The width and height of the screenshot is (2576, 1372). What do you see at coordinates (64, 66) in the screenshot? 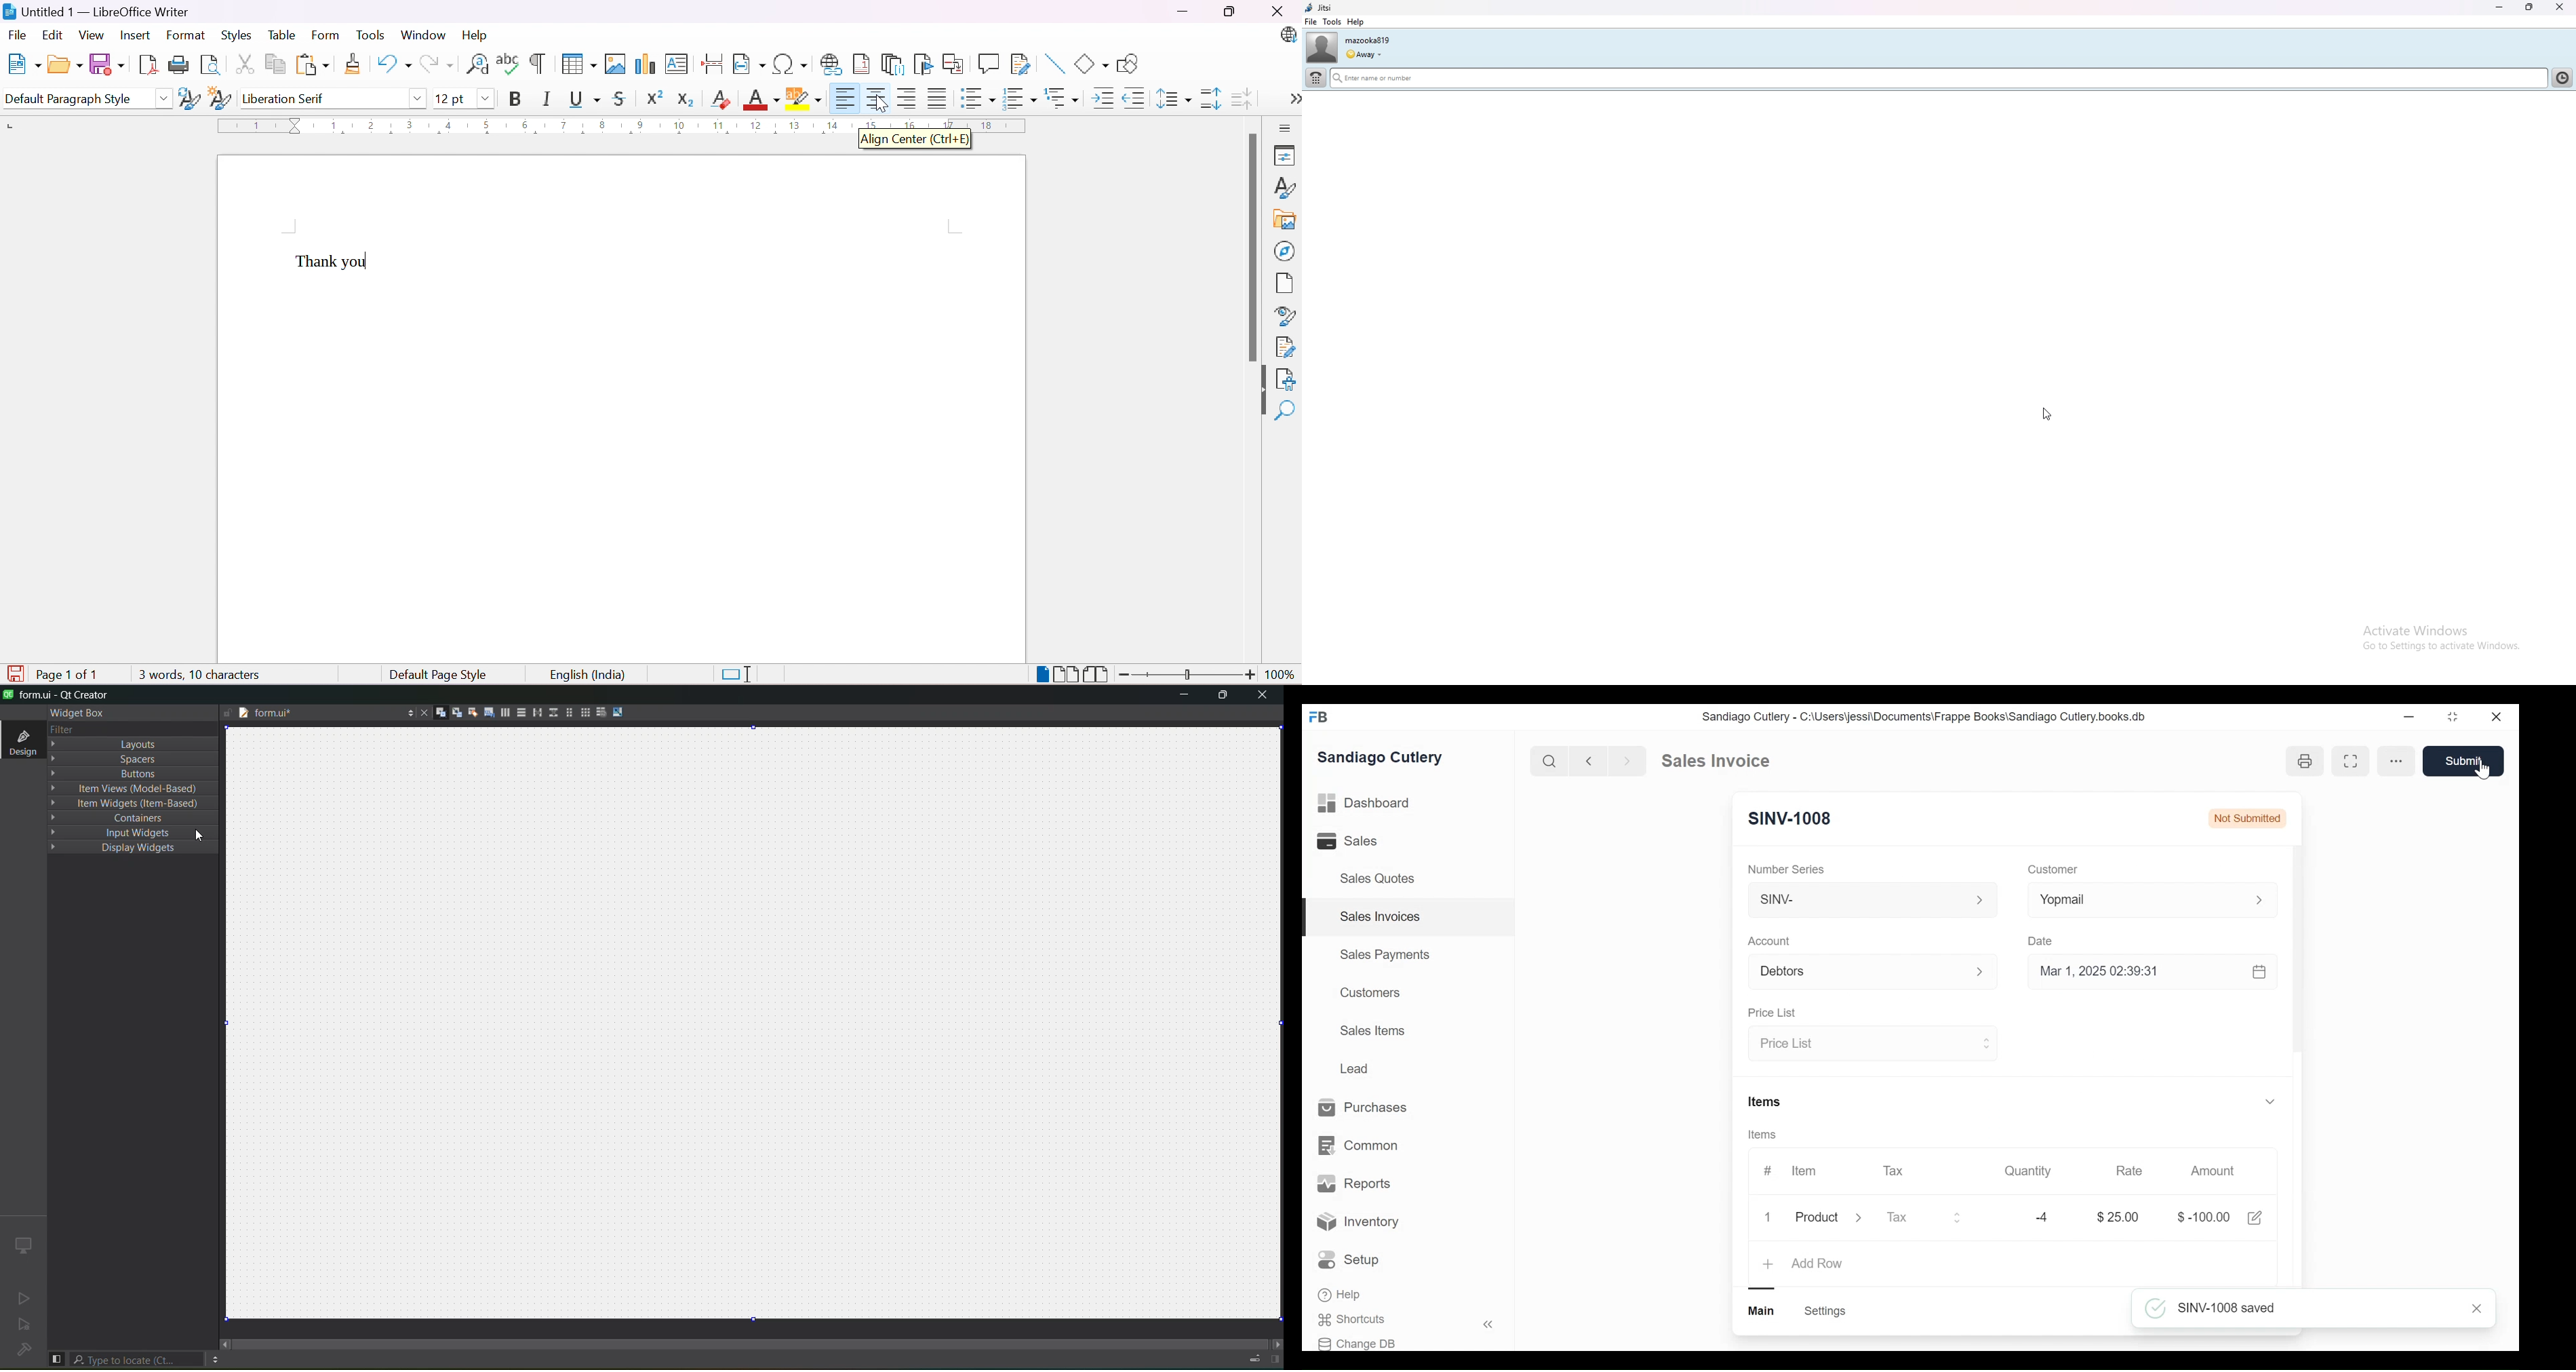
I see `Open` at bounding box center [64, 66].